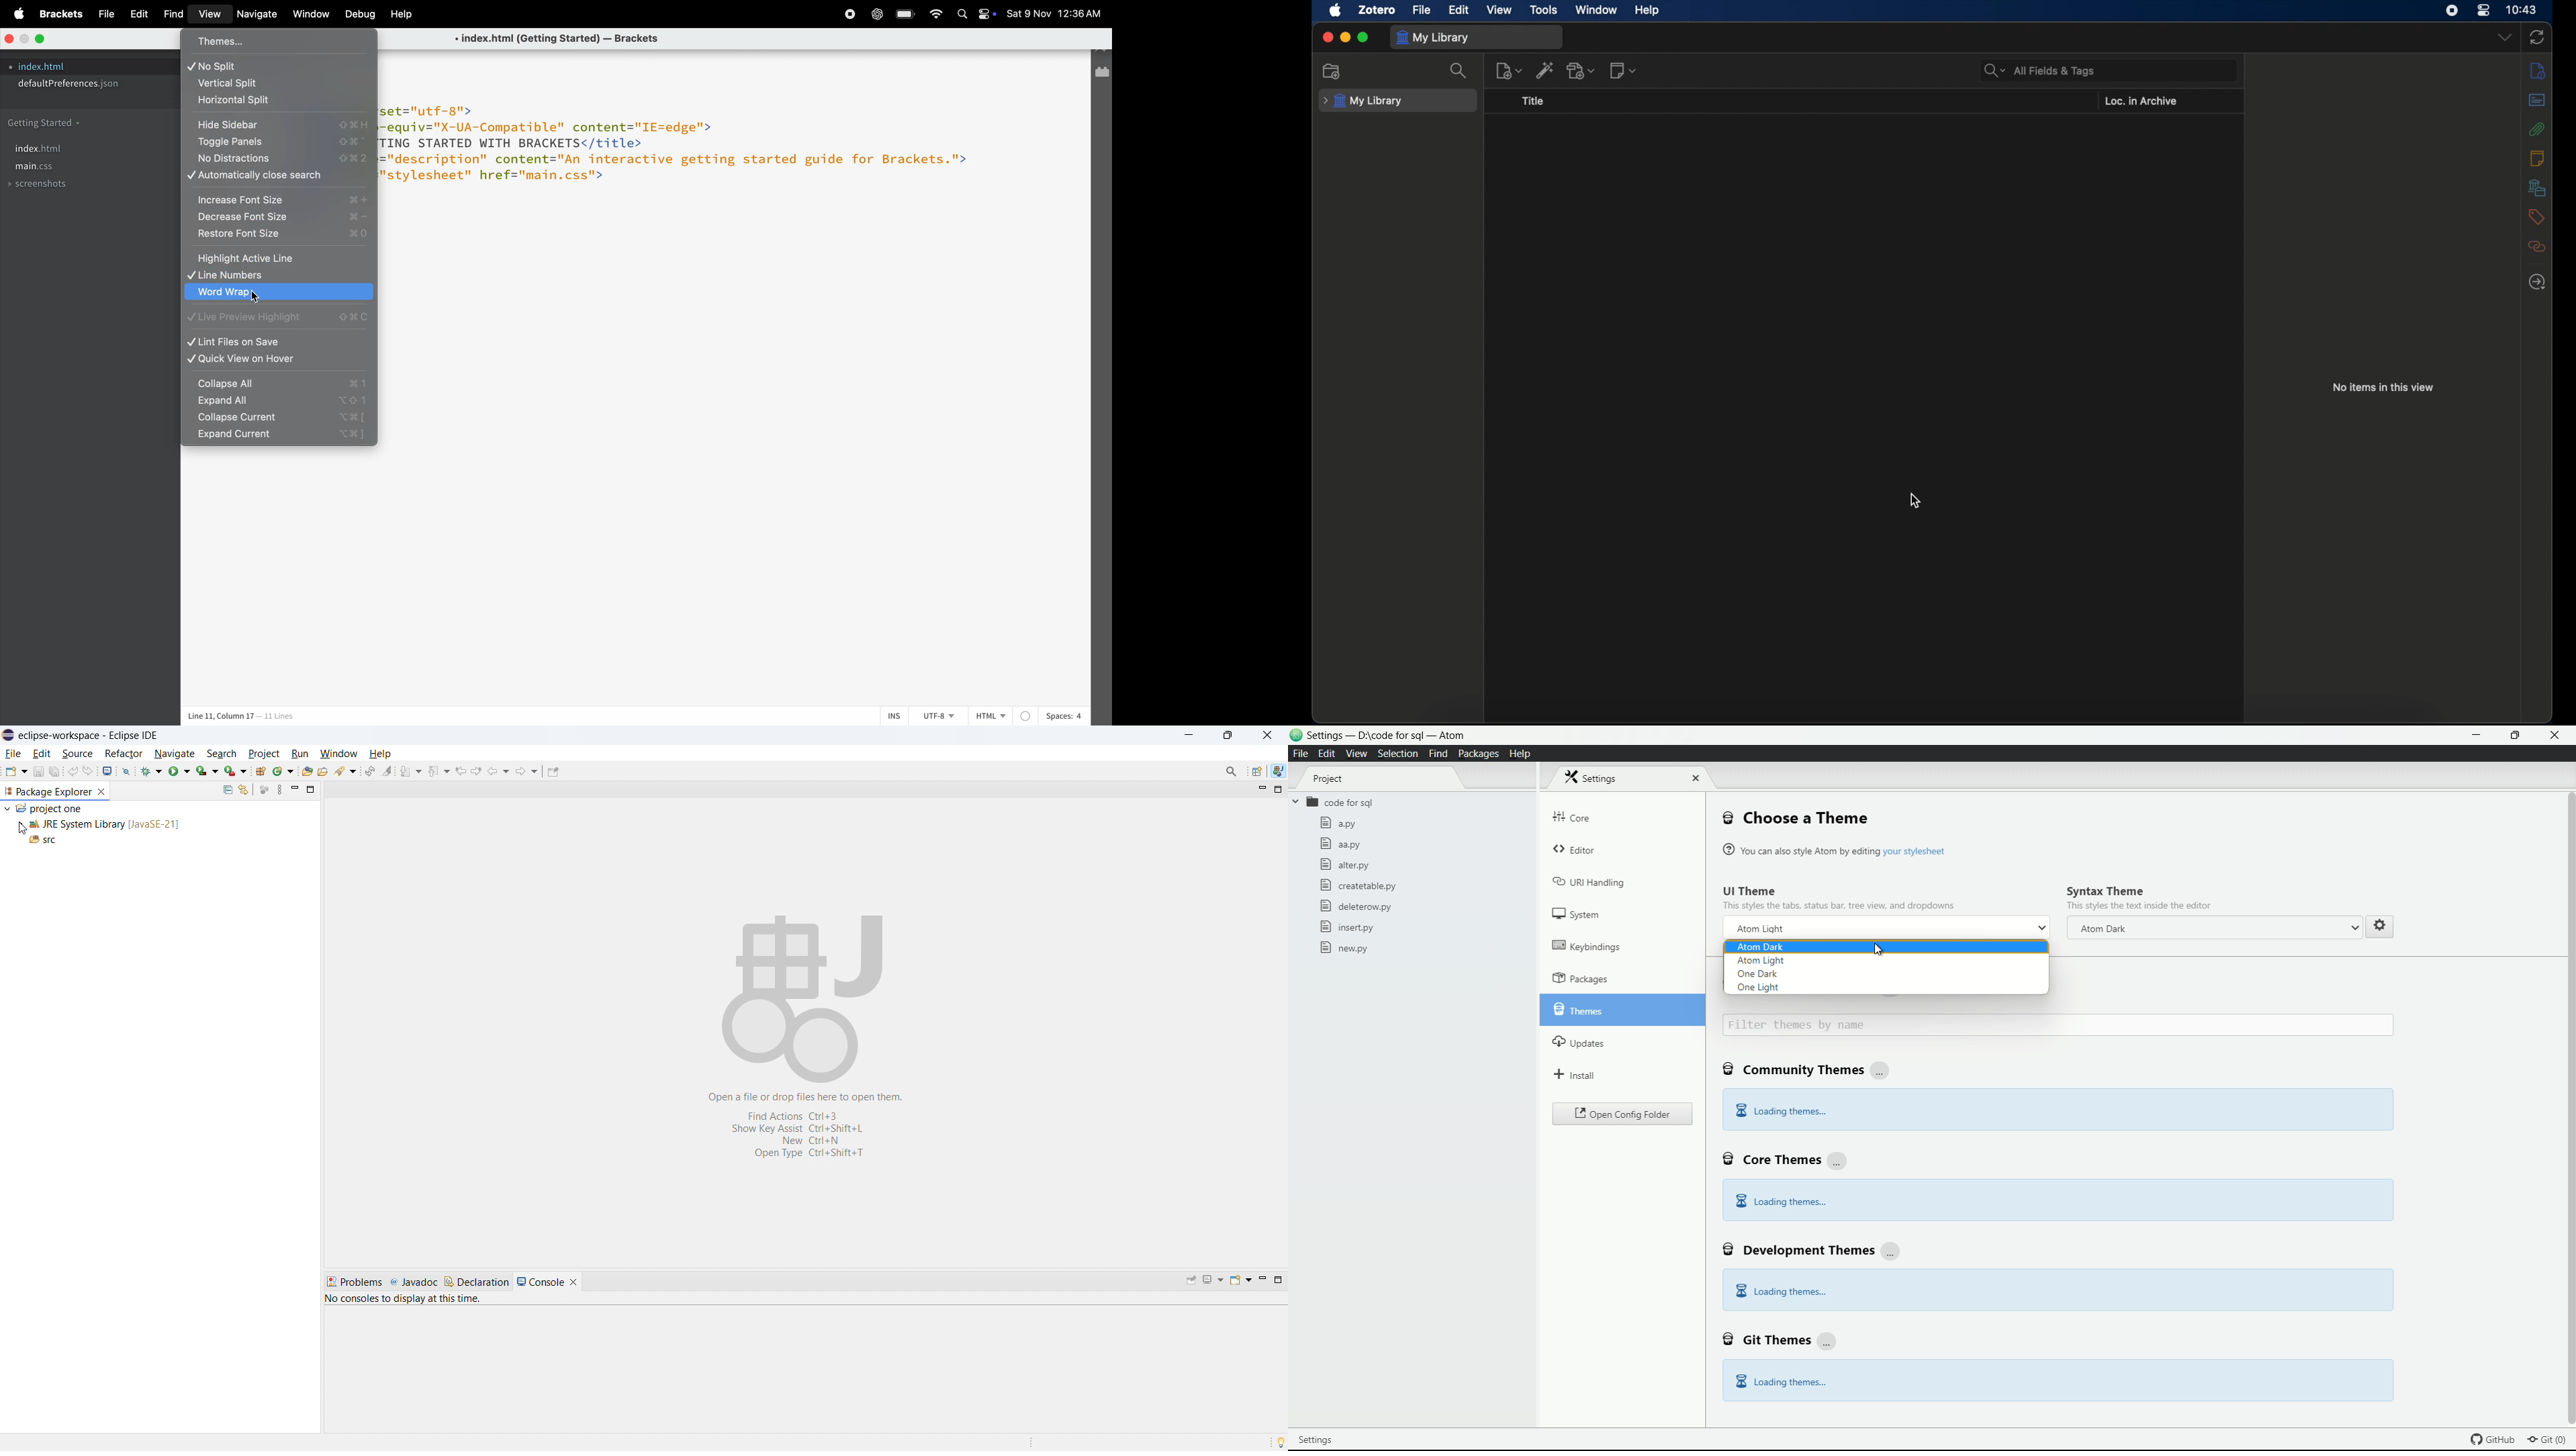 Image resolution: width=2576 pixels, height=1456 pixels. Describe the element at coordinates (20, 14) in the screenshot. I see `apple menu` at that location.